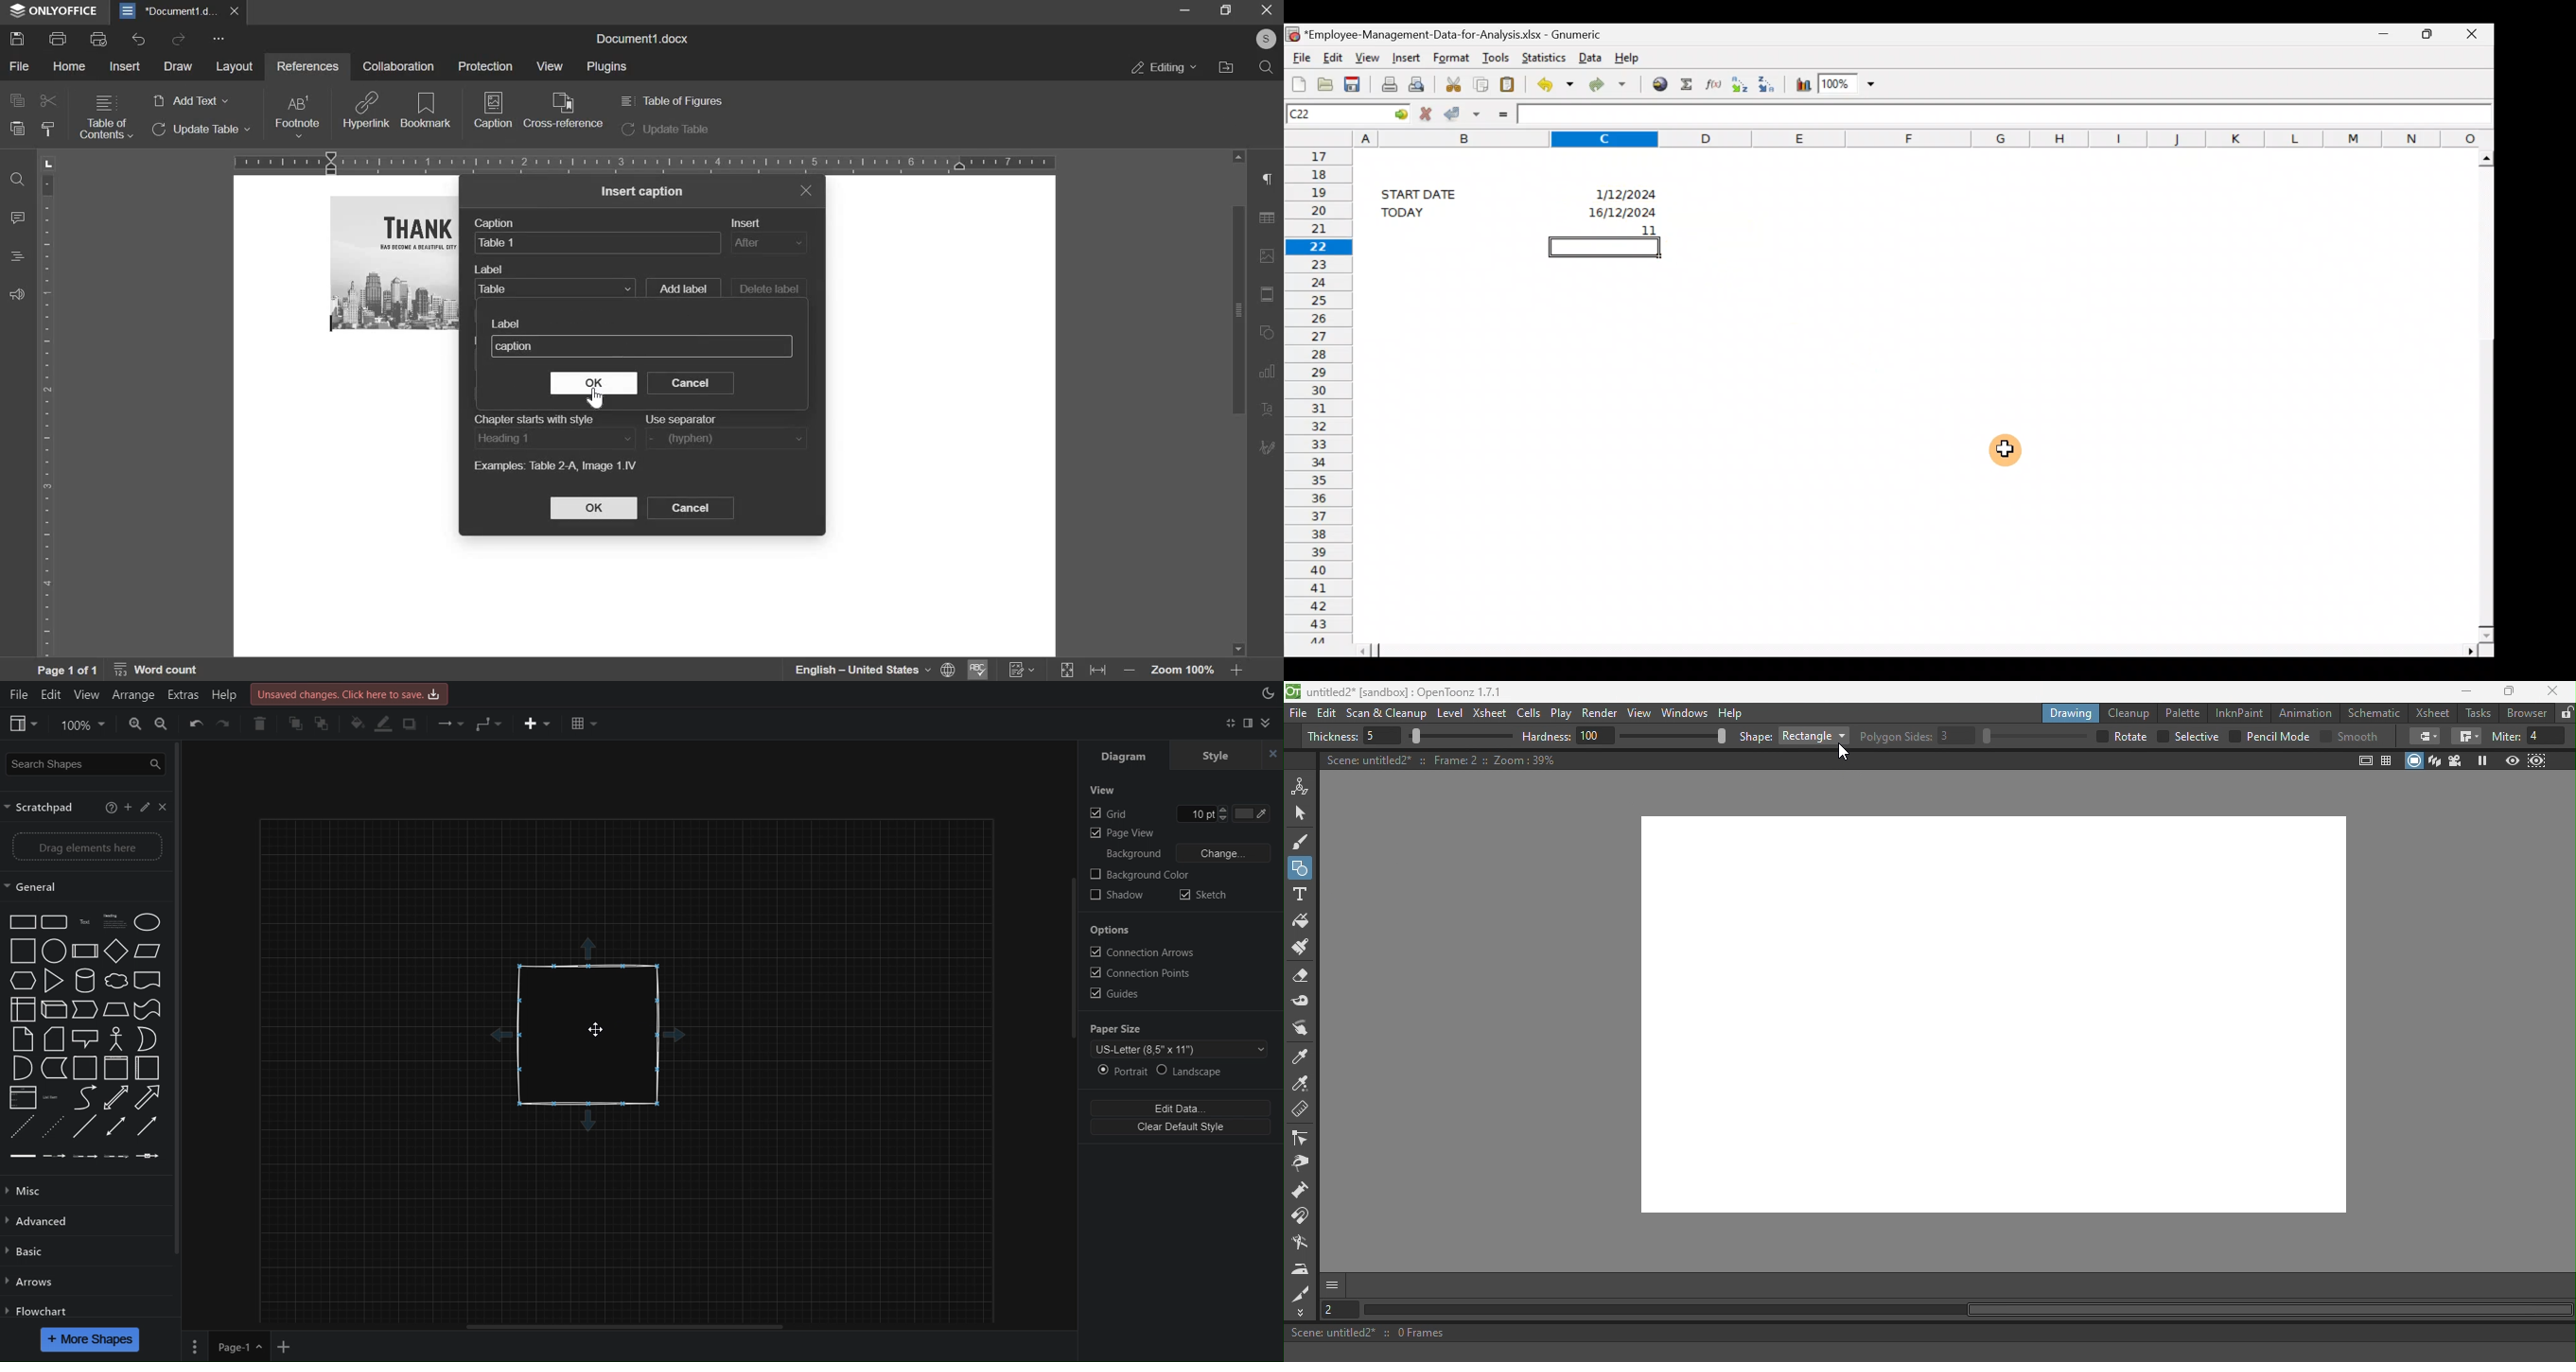 The height and width of the screenshot is (1372, 2576). What do you see at coordinates (348, 693) in the screenshot?
I see `Unsaved changes. Click here to save` at bounding box center [348, 693].